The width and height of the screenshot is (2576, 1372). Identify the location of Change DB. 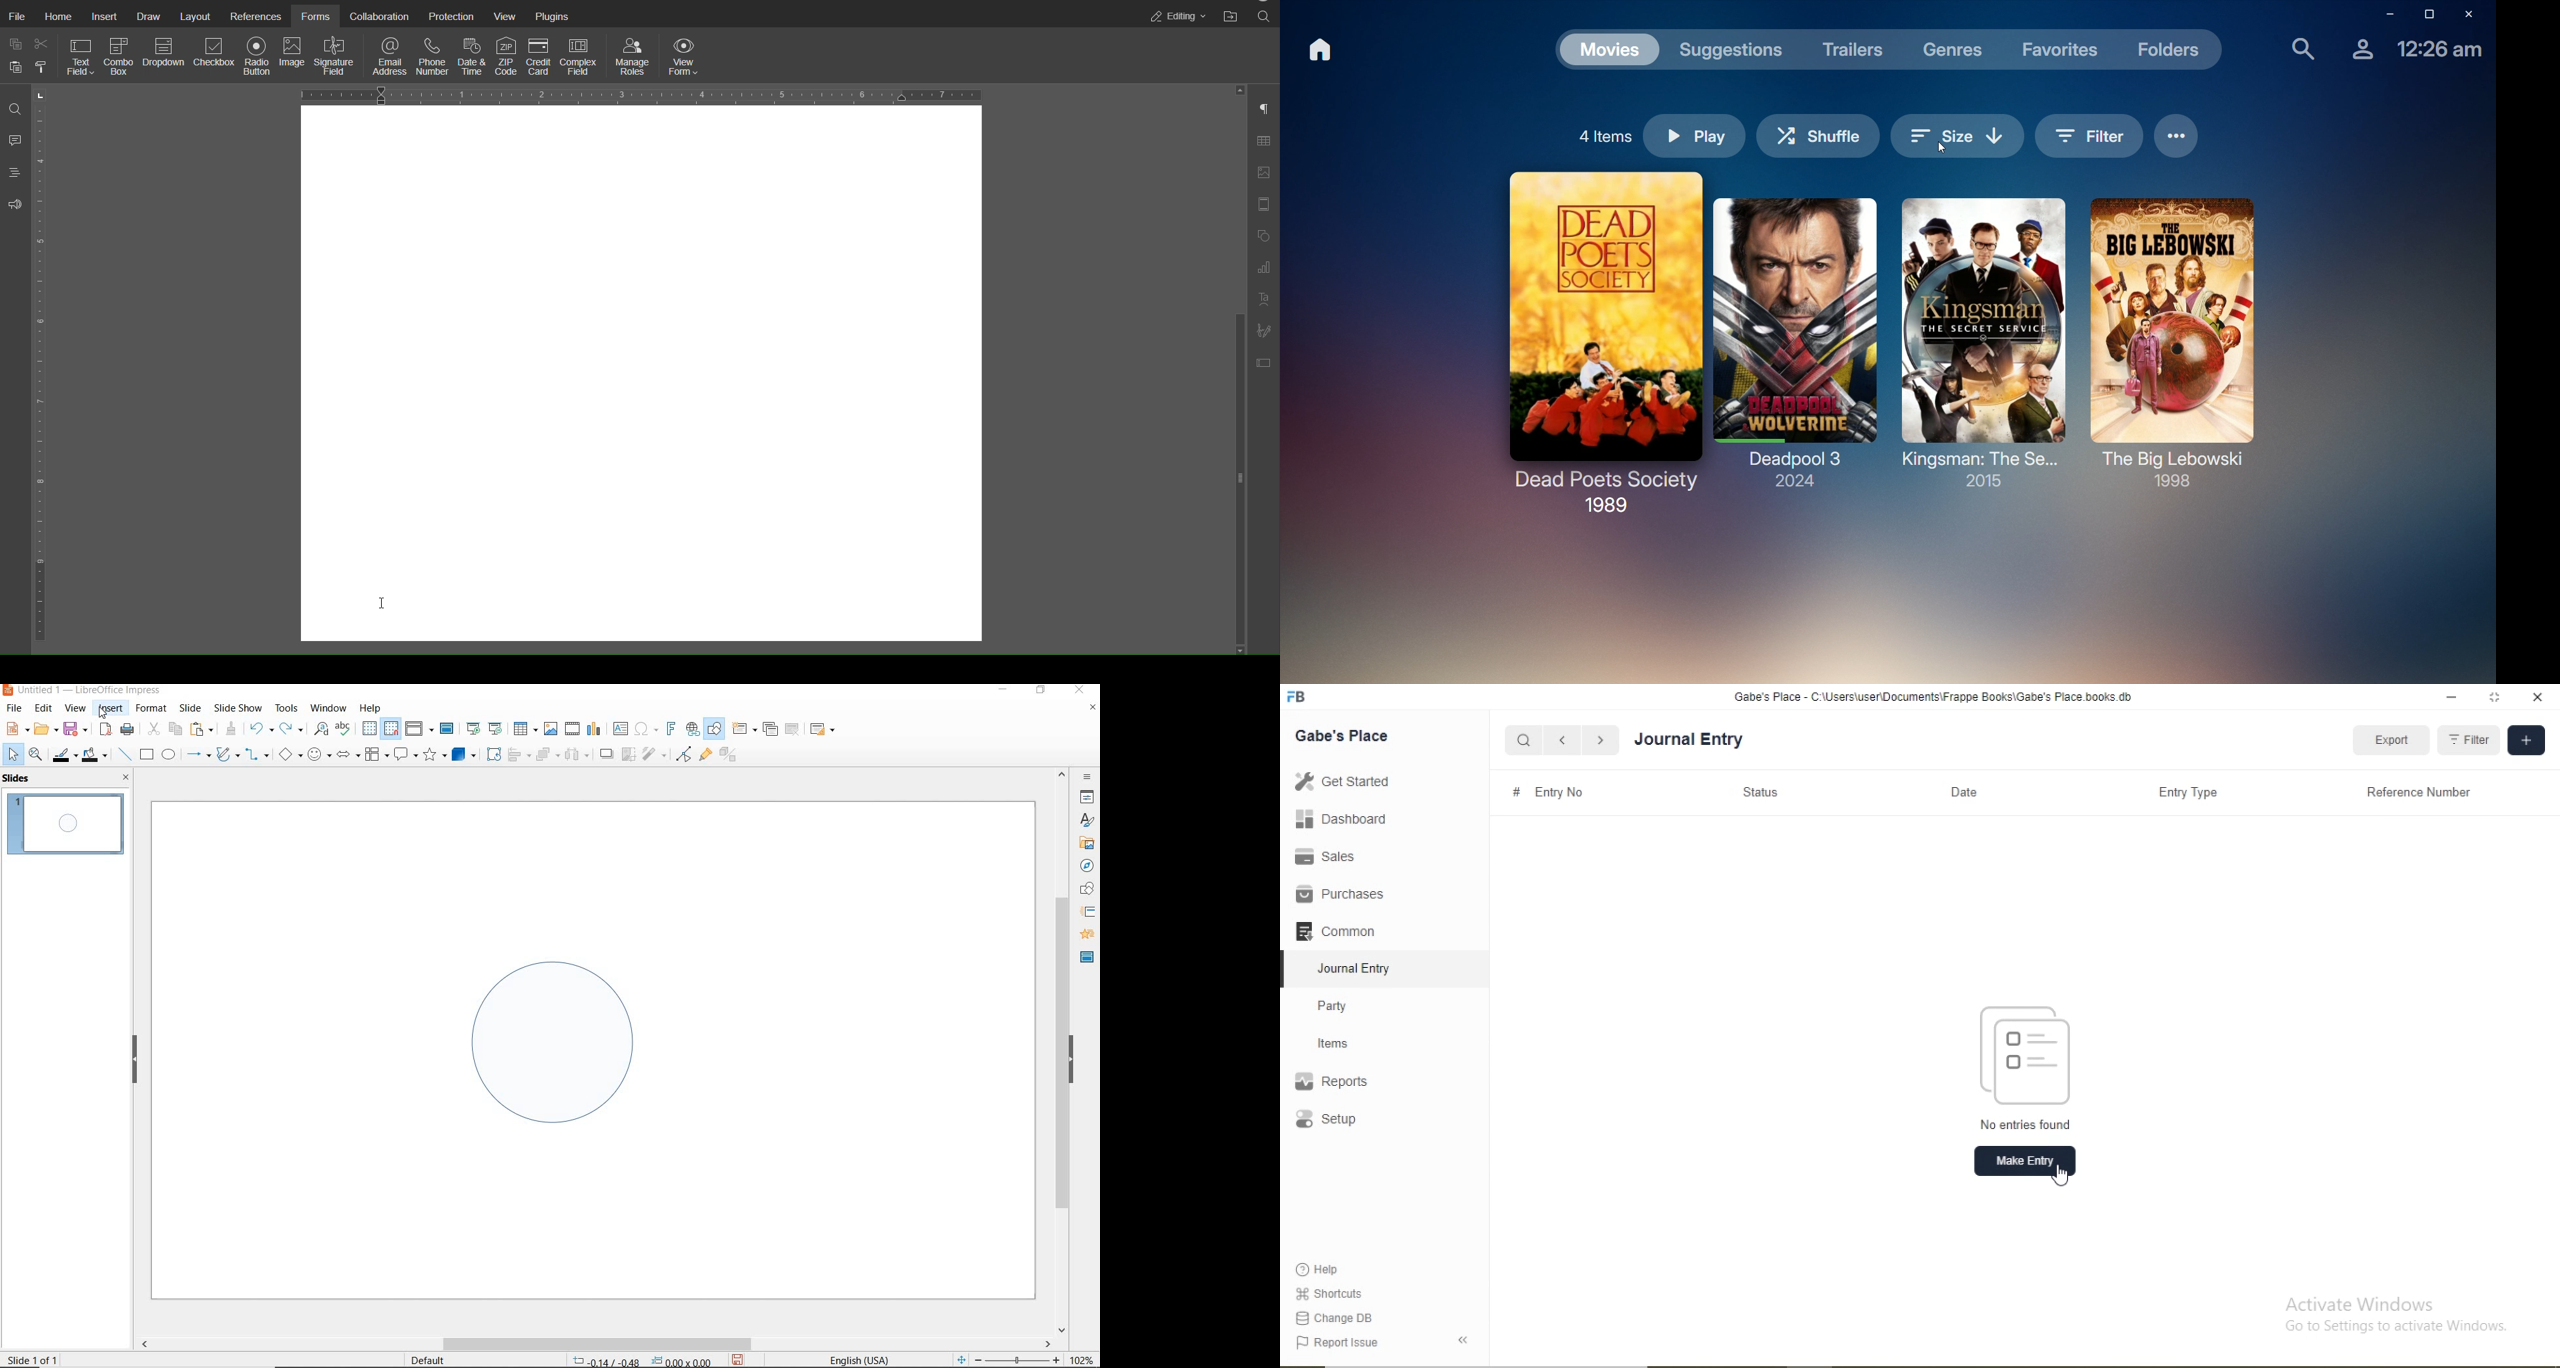
(1335, 1317).